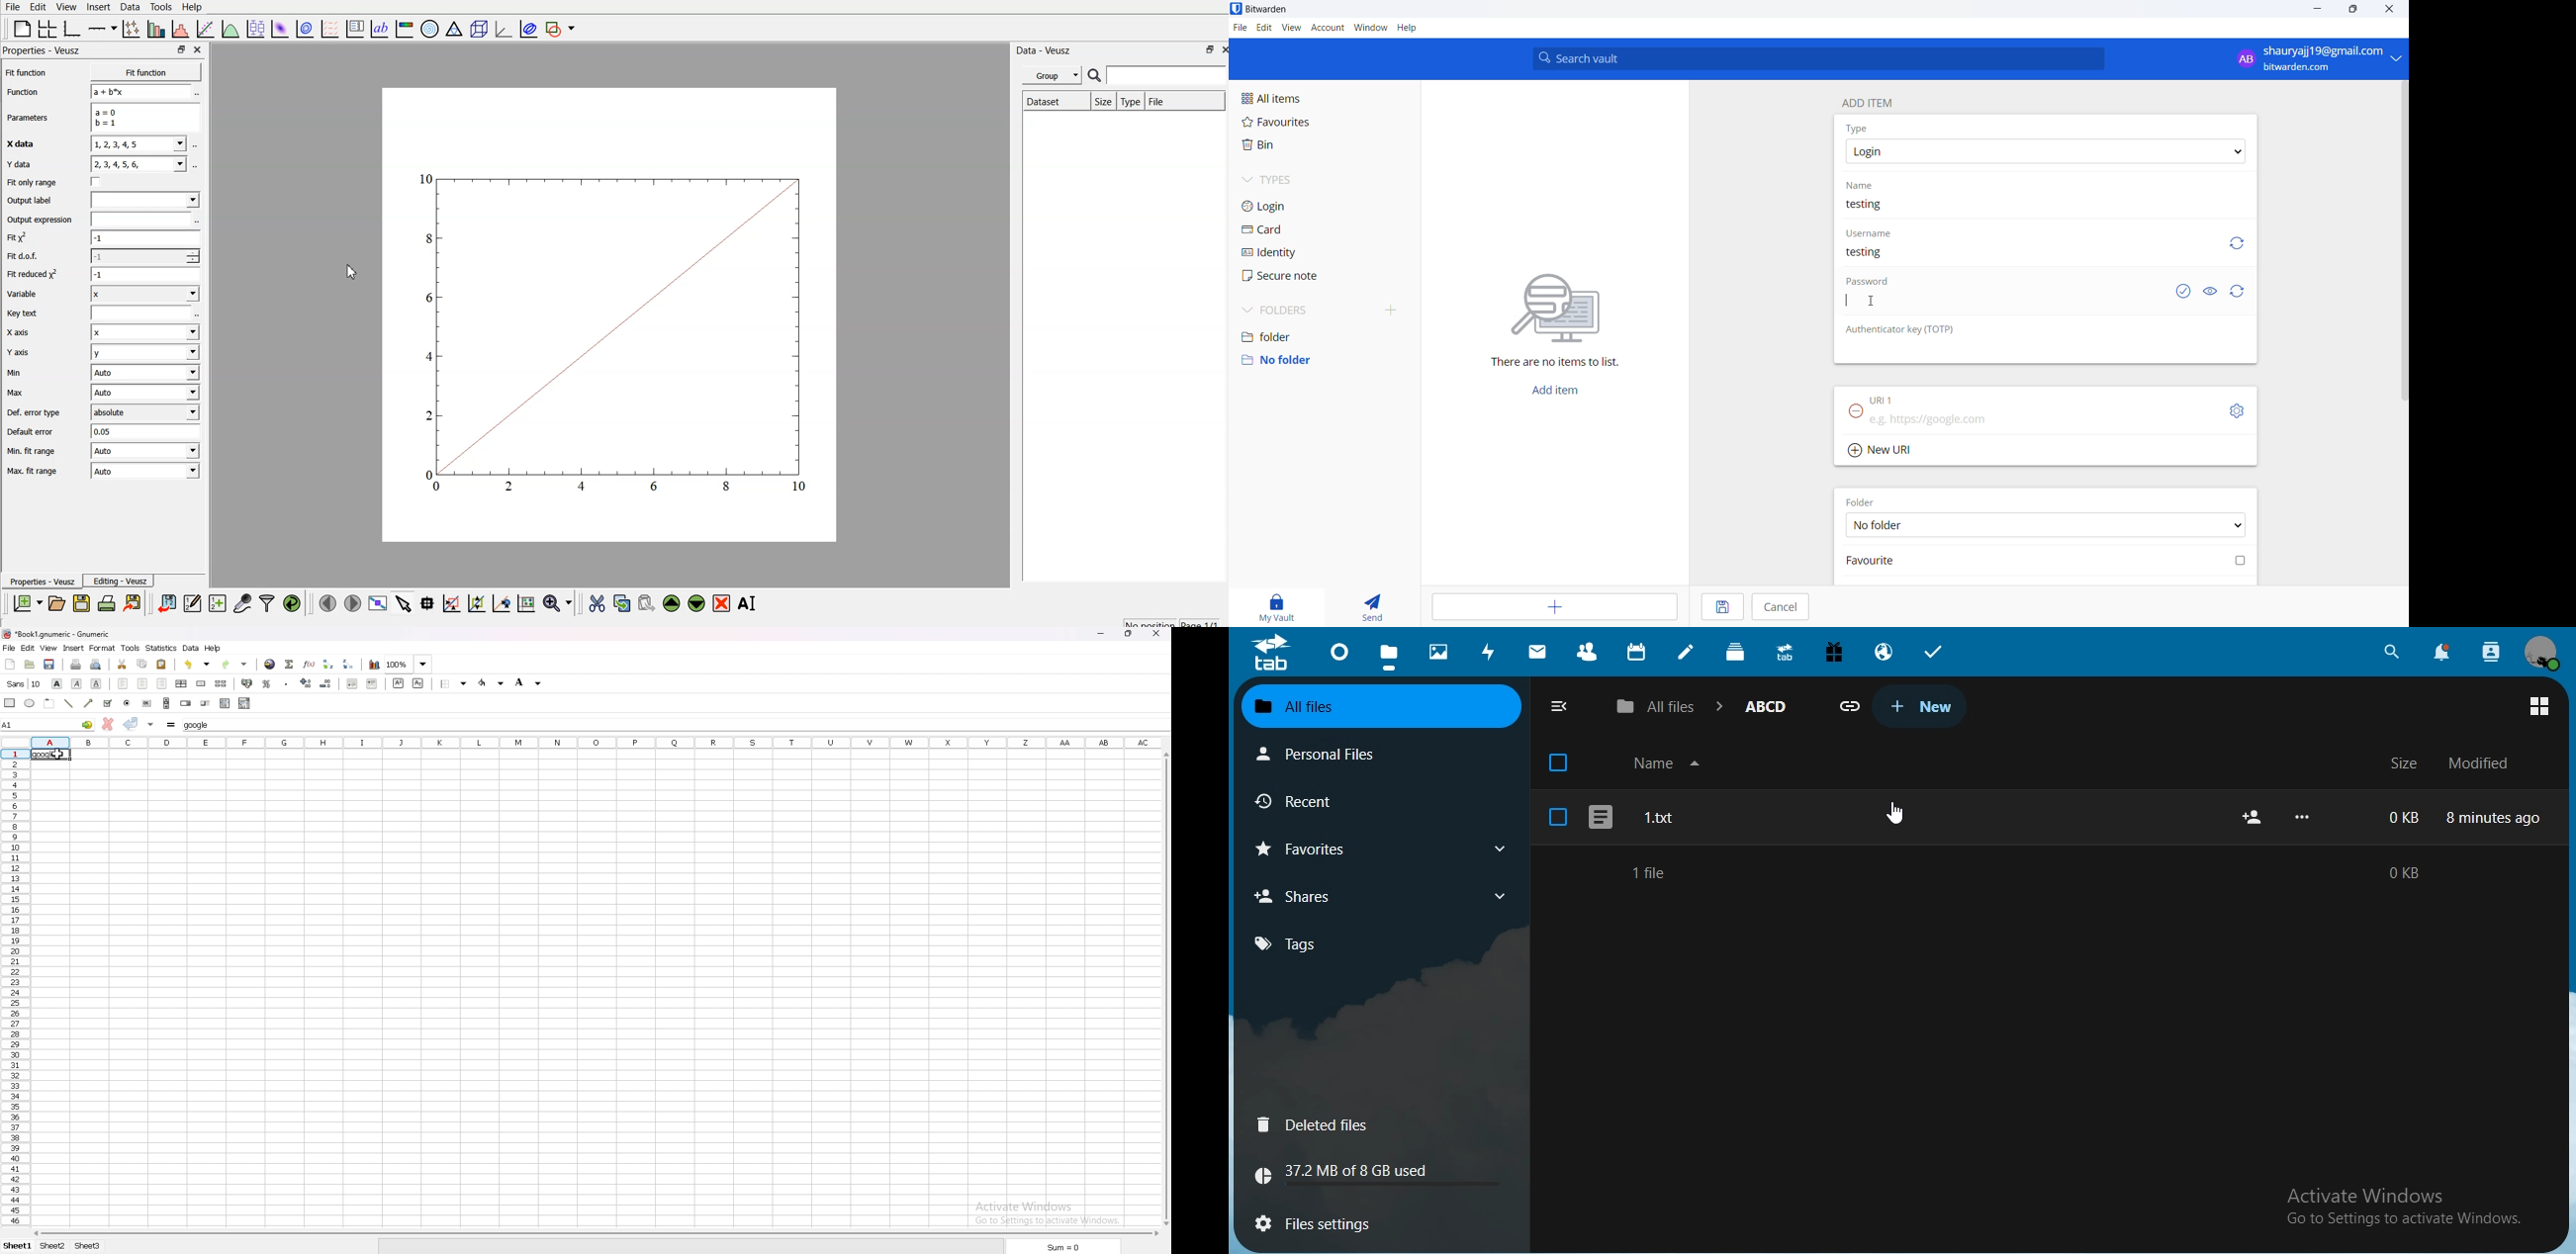 The height and width of the screenshot is (1260, 2576). Describe the element at coordinates (1409, 29) in the screenshot. I see `help` at that location.